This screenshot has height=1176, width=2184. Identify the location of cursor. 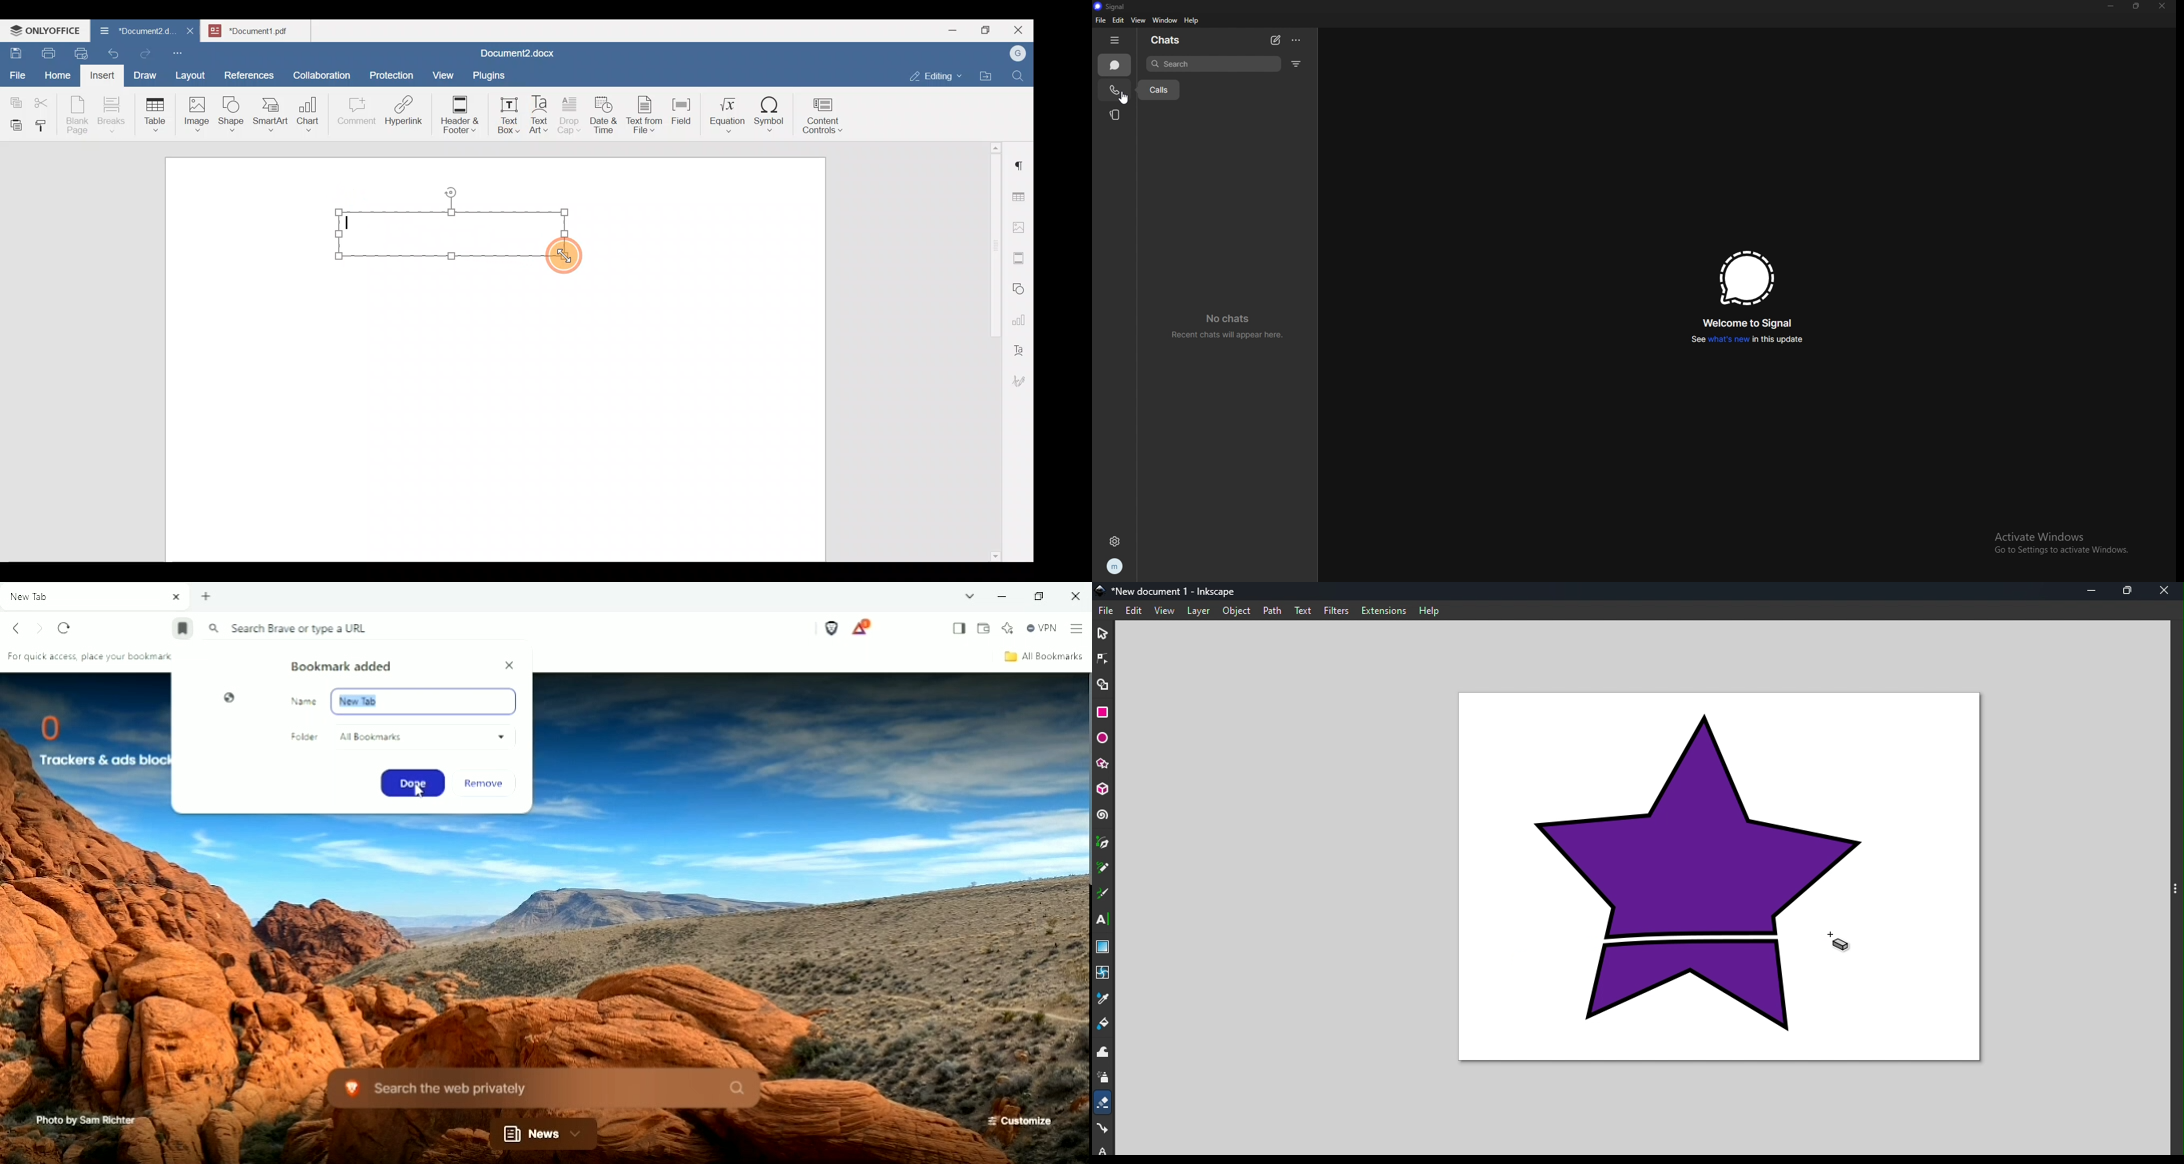
(1840, 943).